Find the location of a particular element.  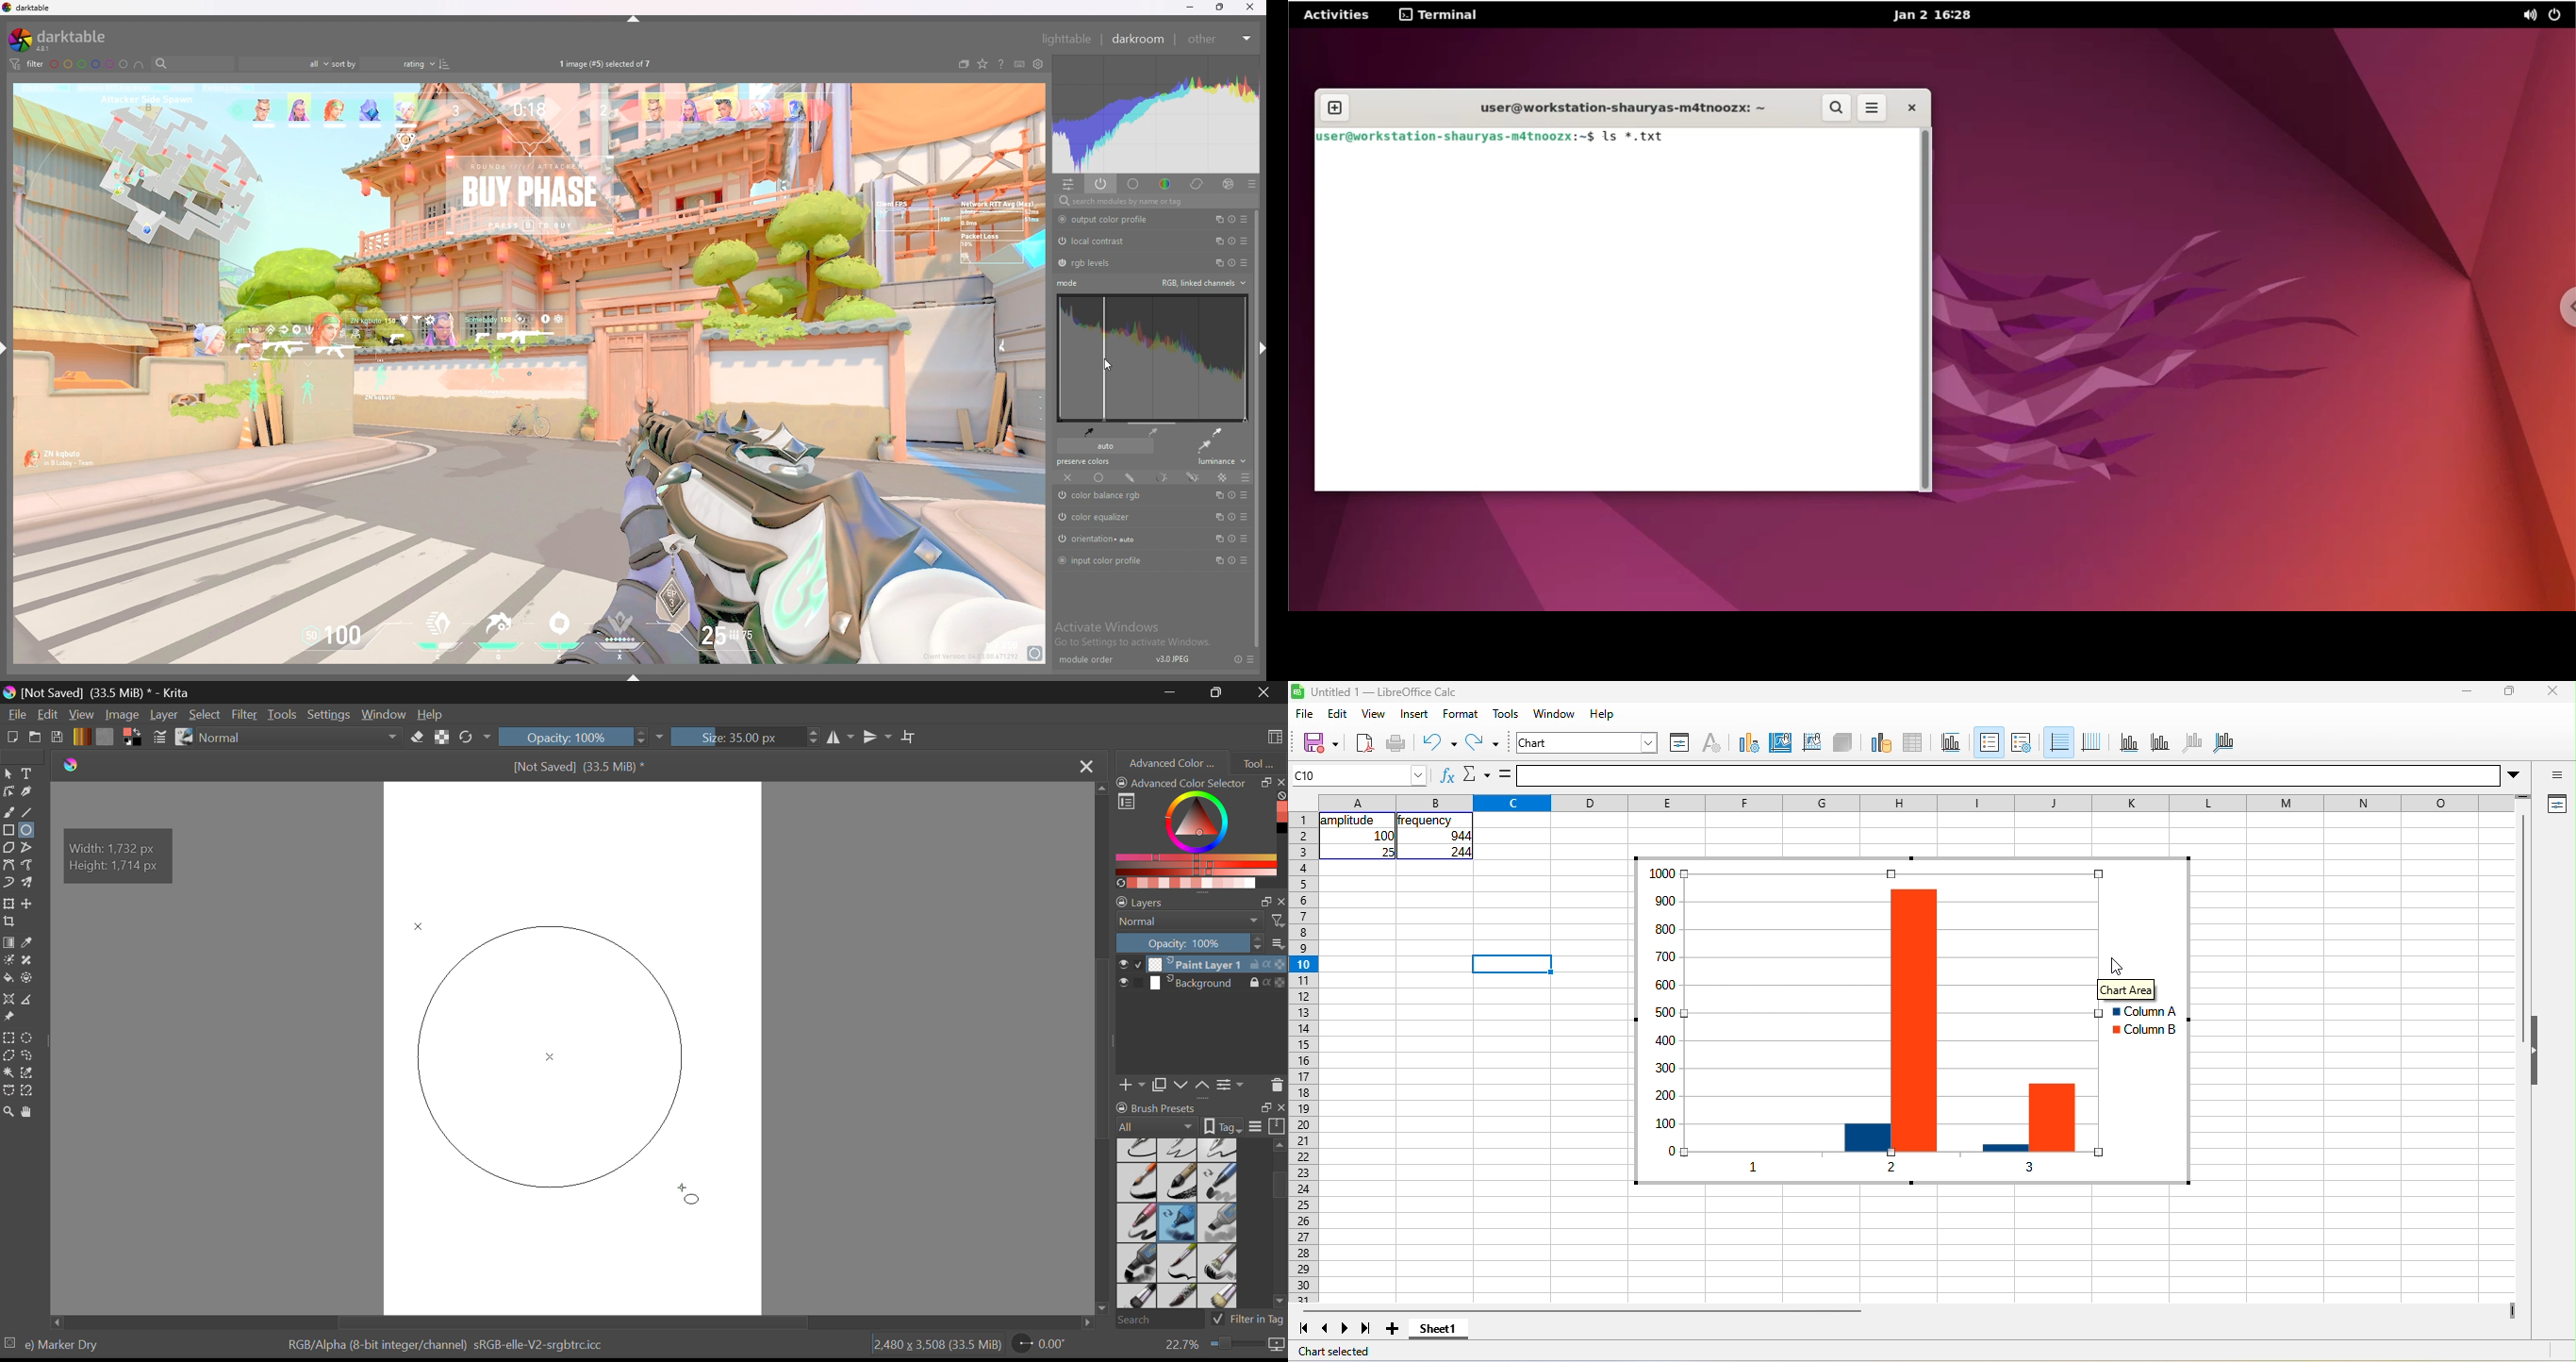

Calligraphic Tool is located at coordinates (30, 792).